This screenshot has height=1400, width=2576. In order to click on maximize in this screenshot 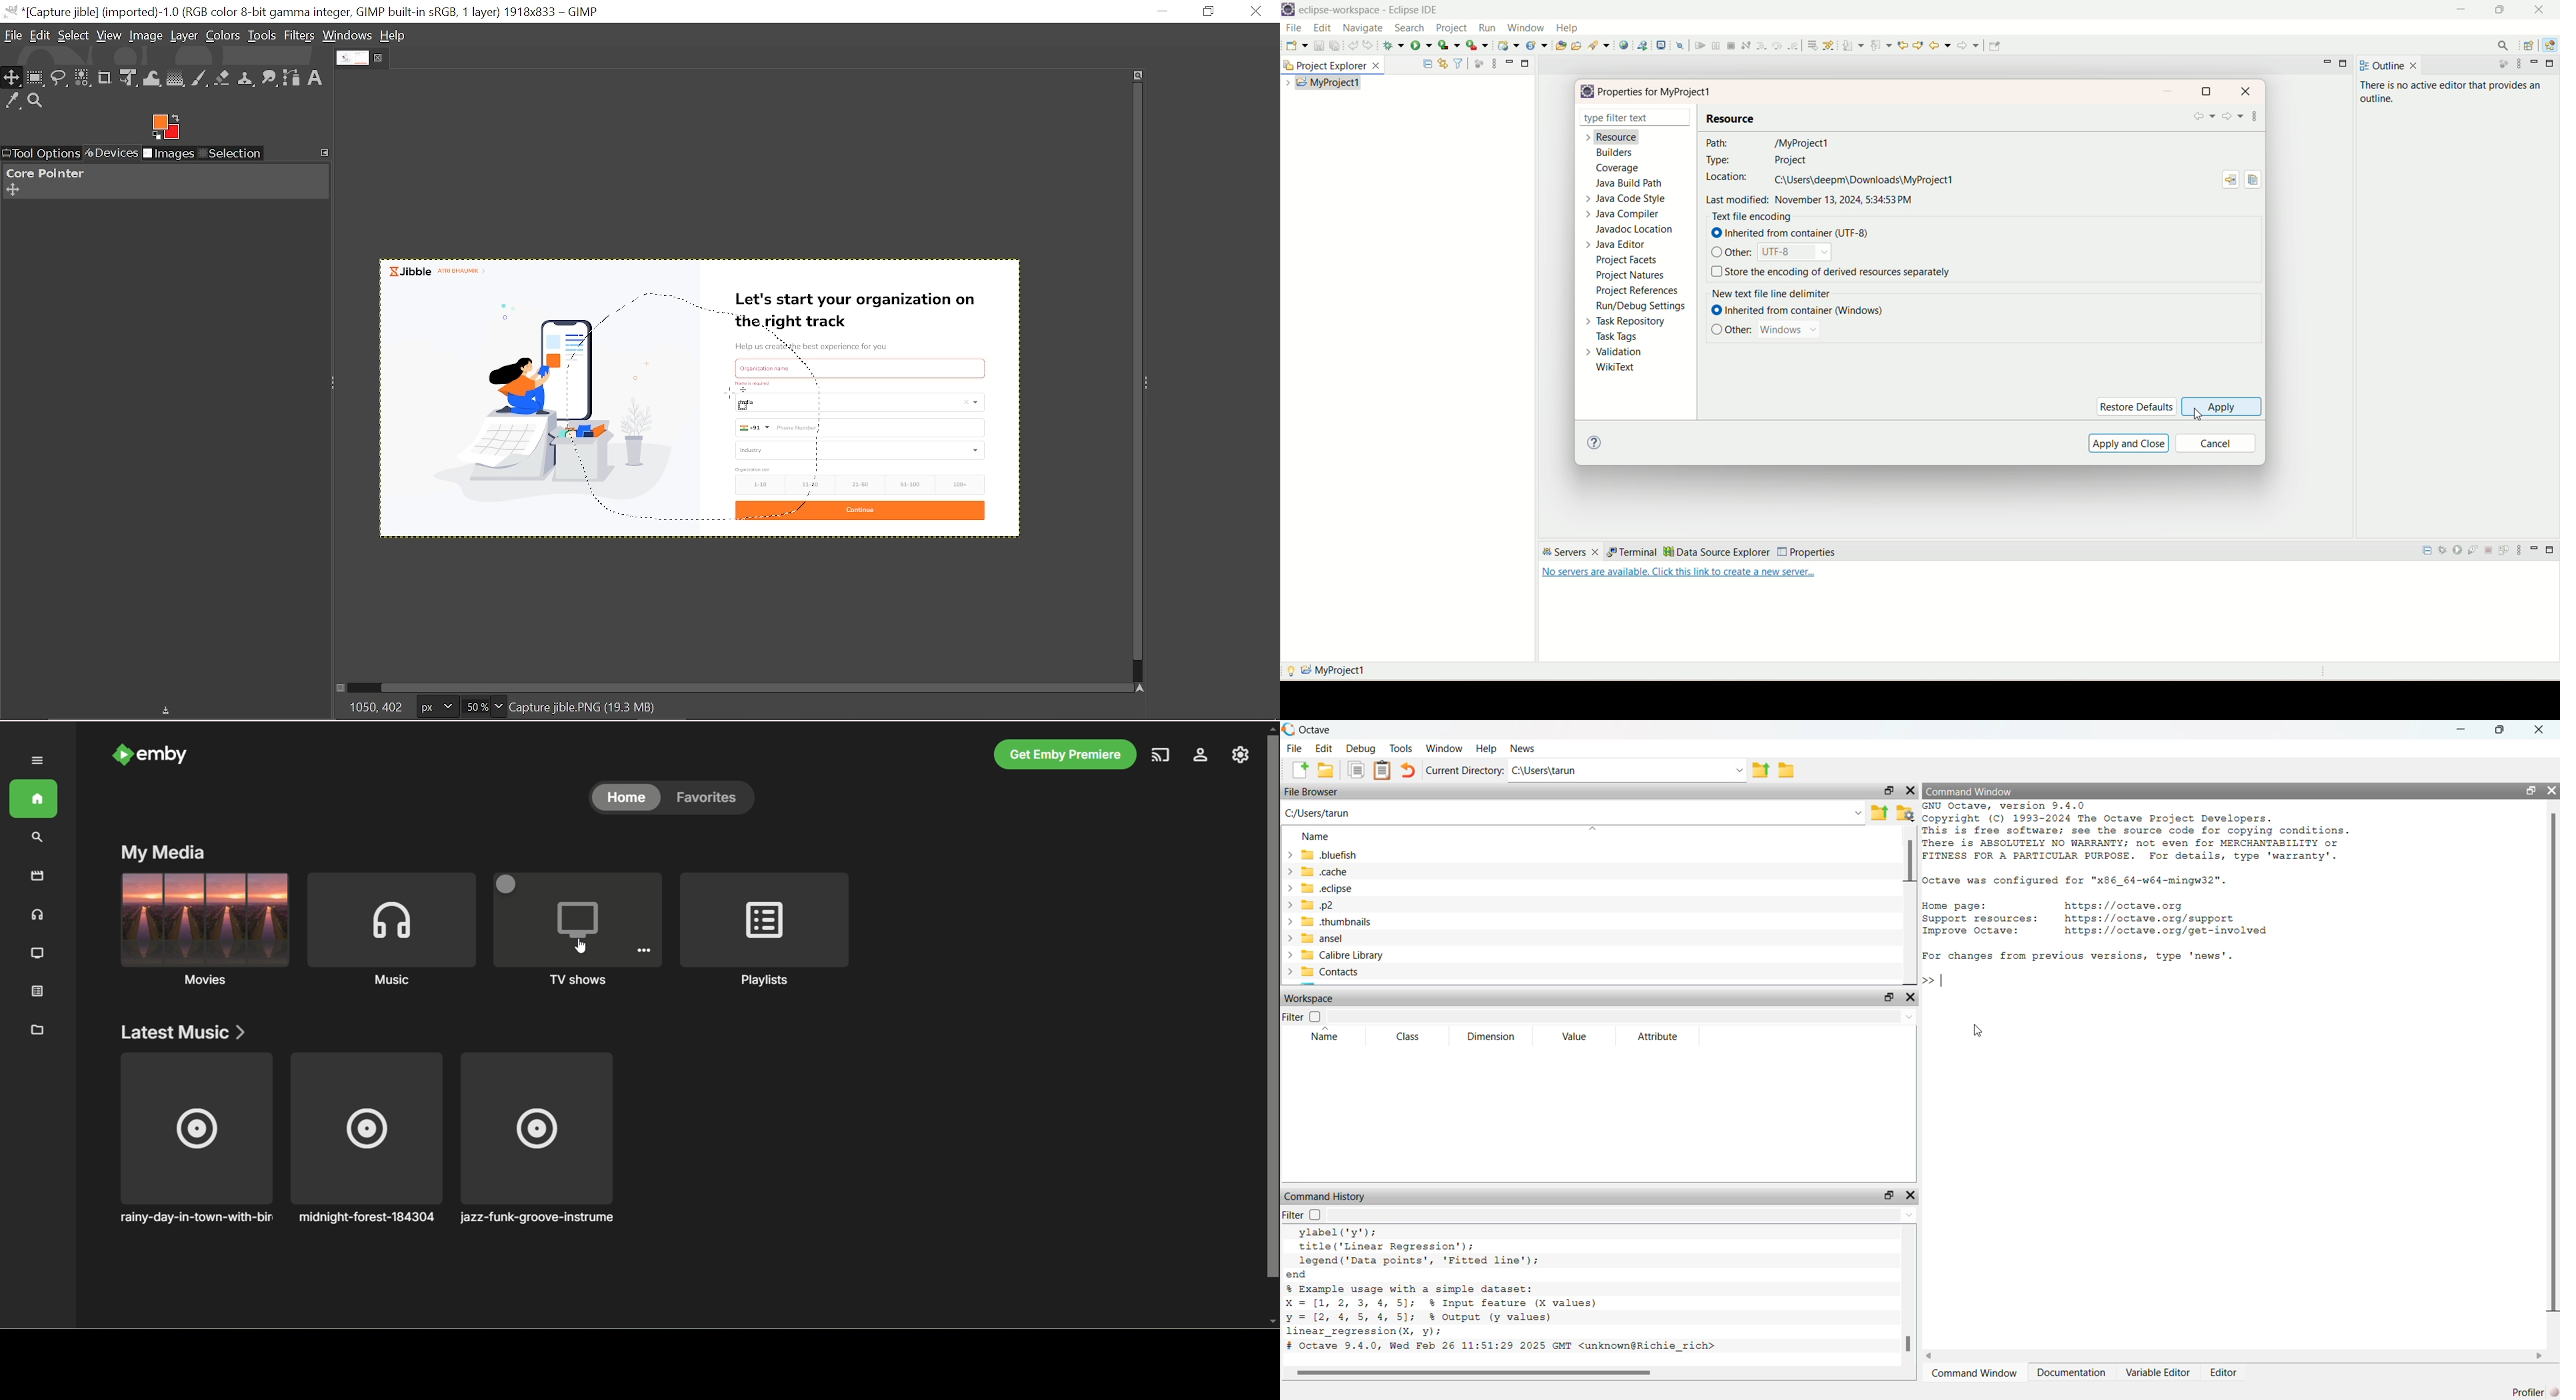, I will do `click(2205, 91)`.